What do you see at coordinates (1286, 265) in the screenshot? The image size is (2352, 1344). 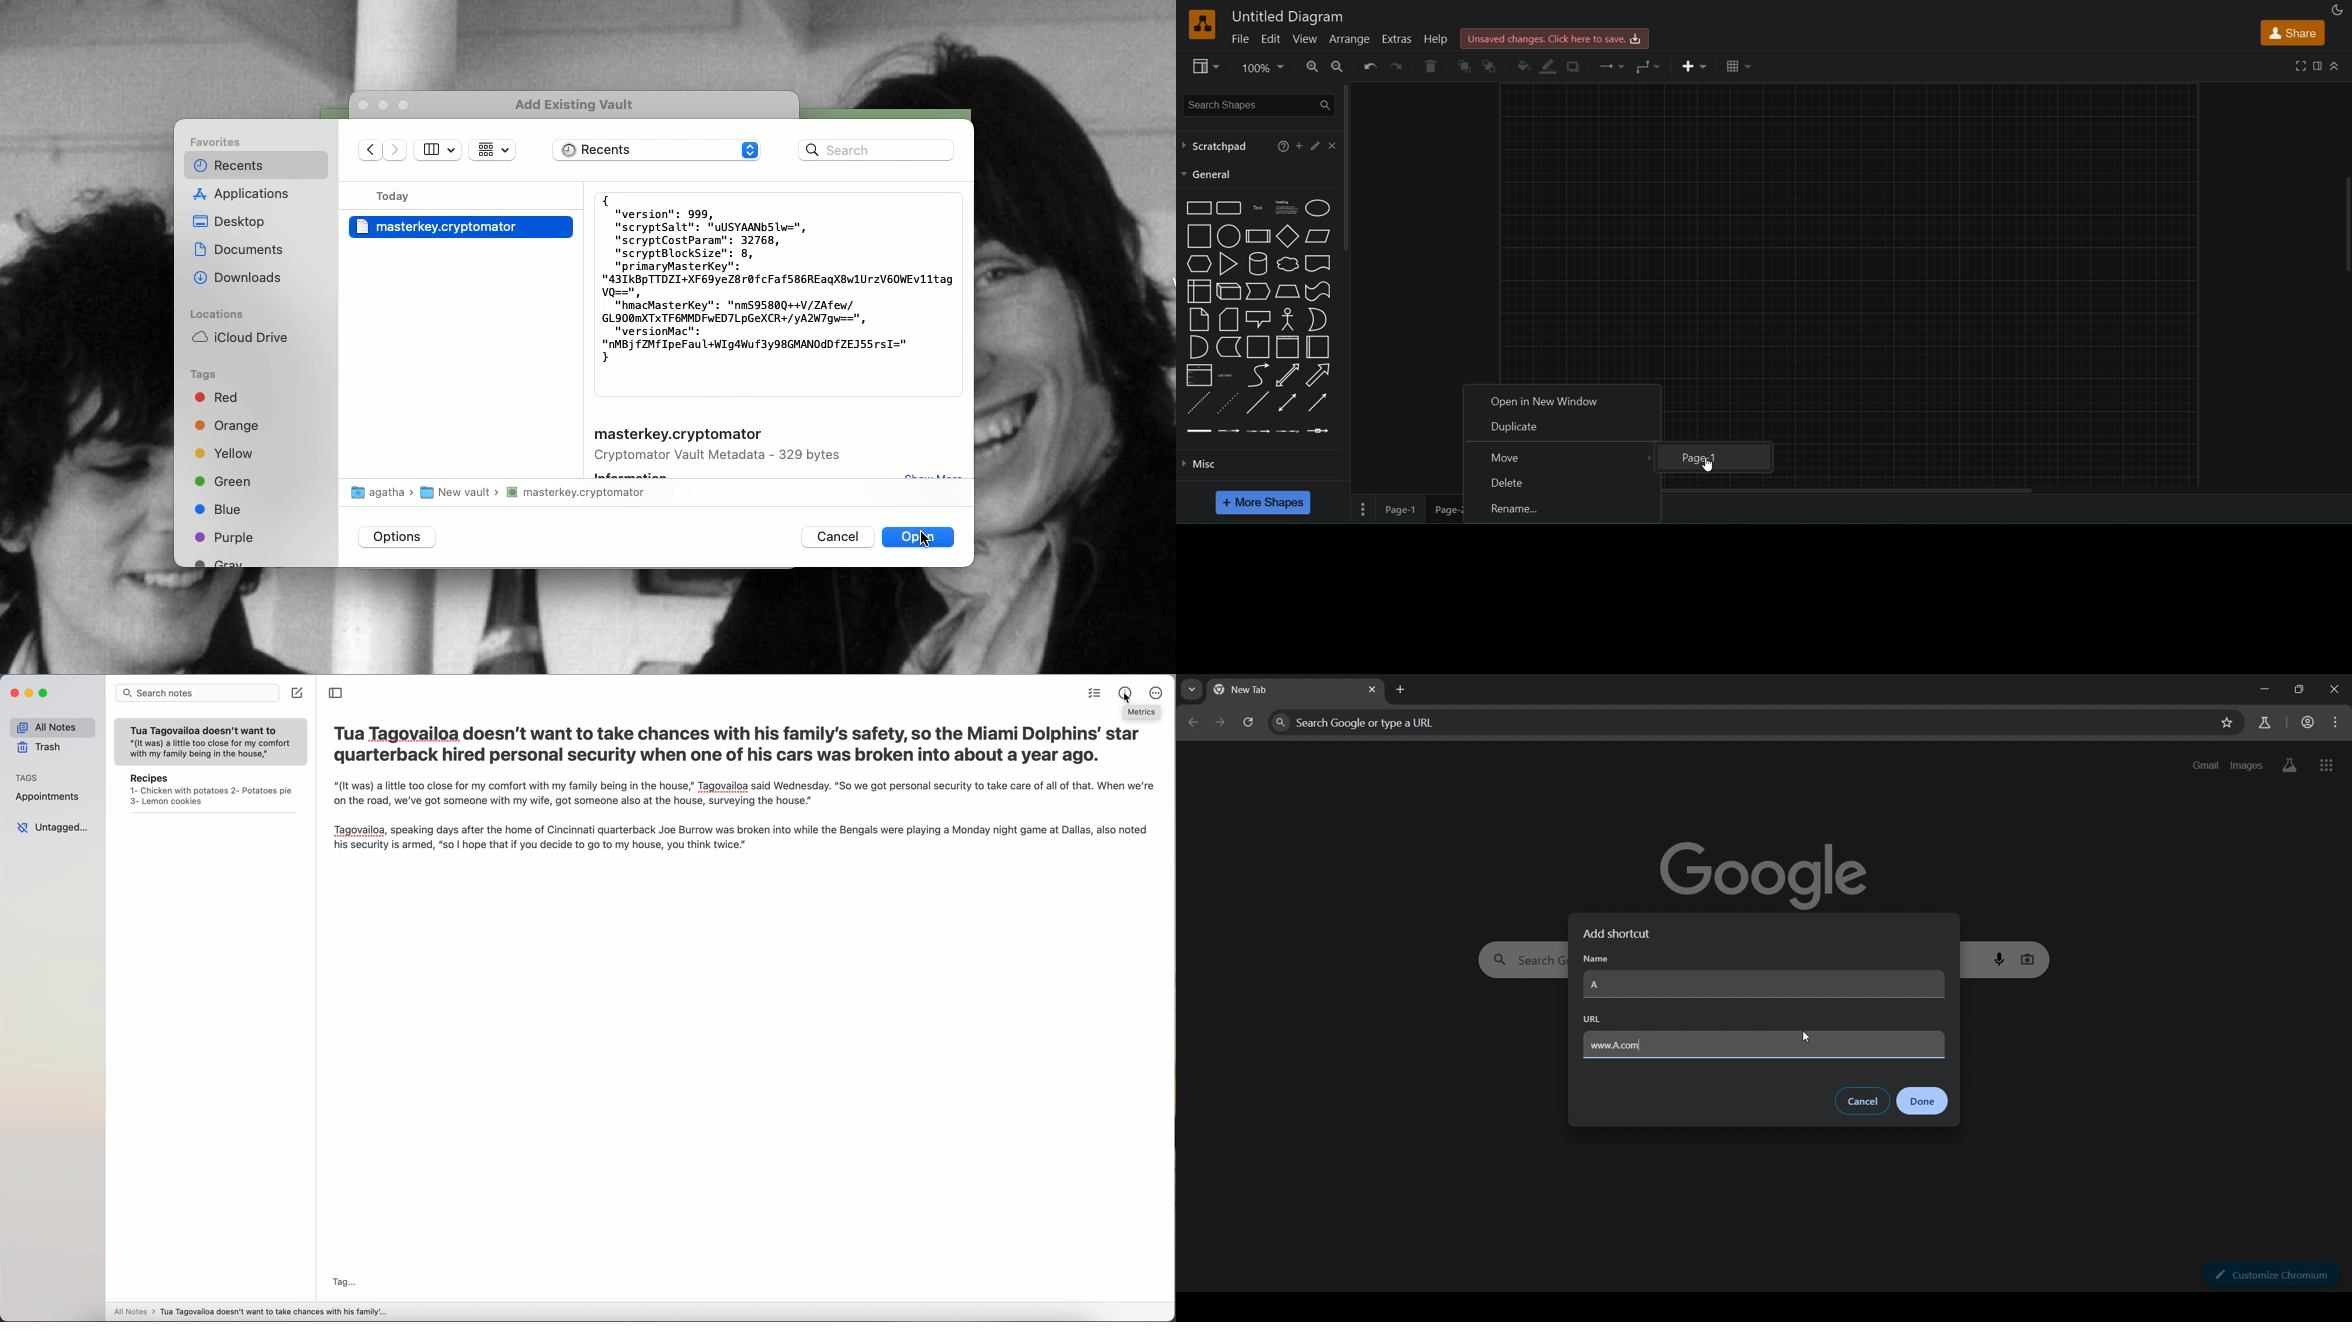 I see `cloud` at bounding box center [1286, 265].